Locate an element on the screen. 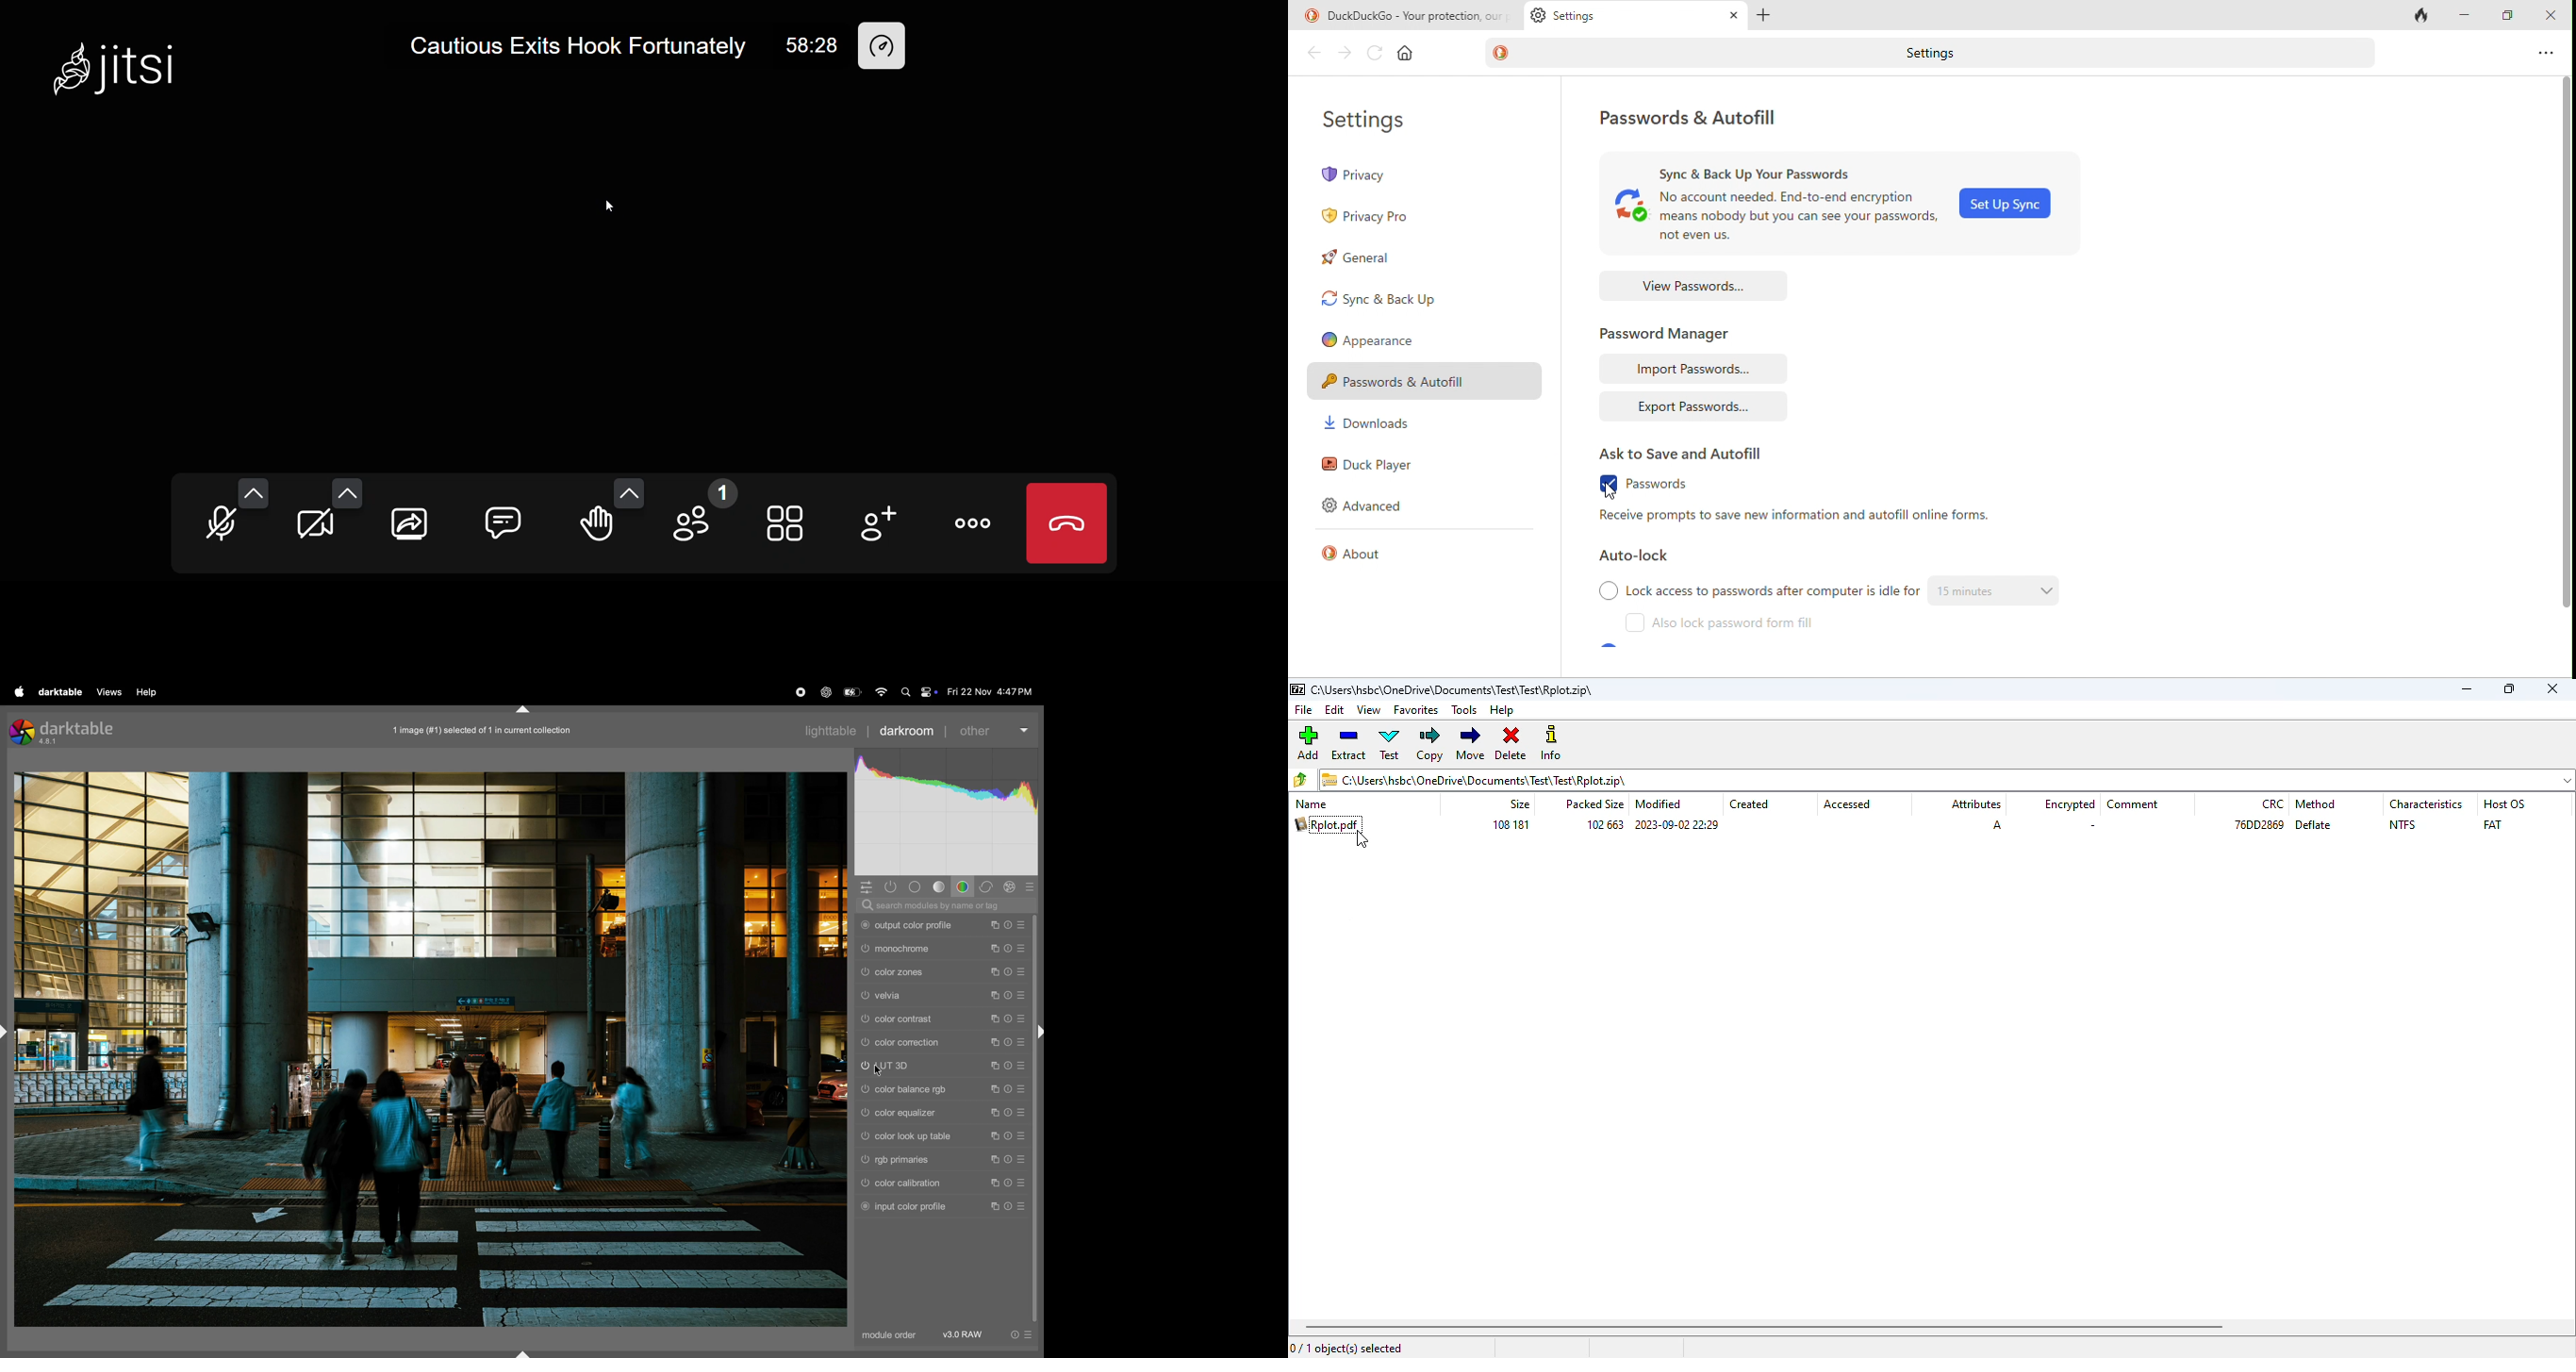  presets is located at coordinates (1020, 1159).